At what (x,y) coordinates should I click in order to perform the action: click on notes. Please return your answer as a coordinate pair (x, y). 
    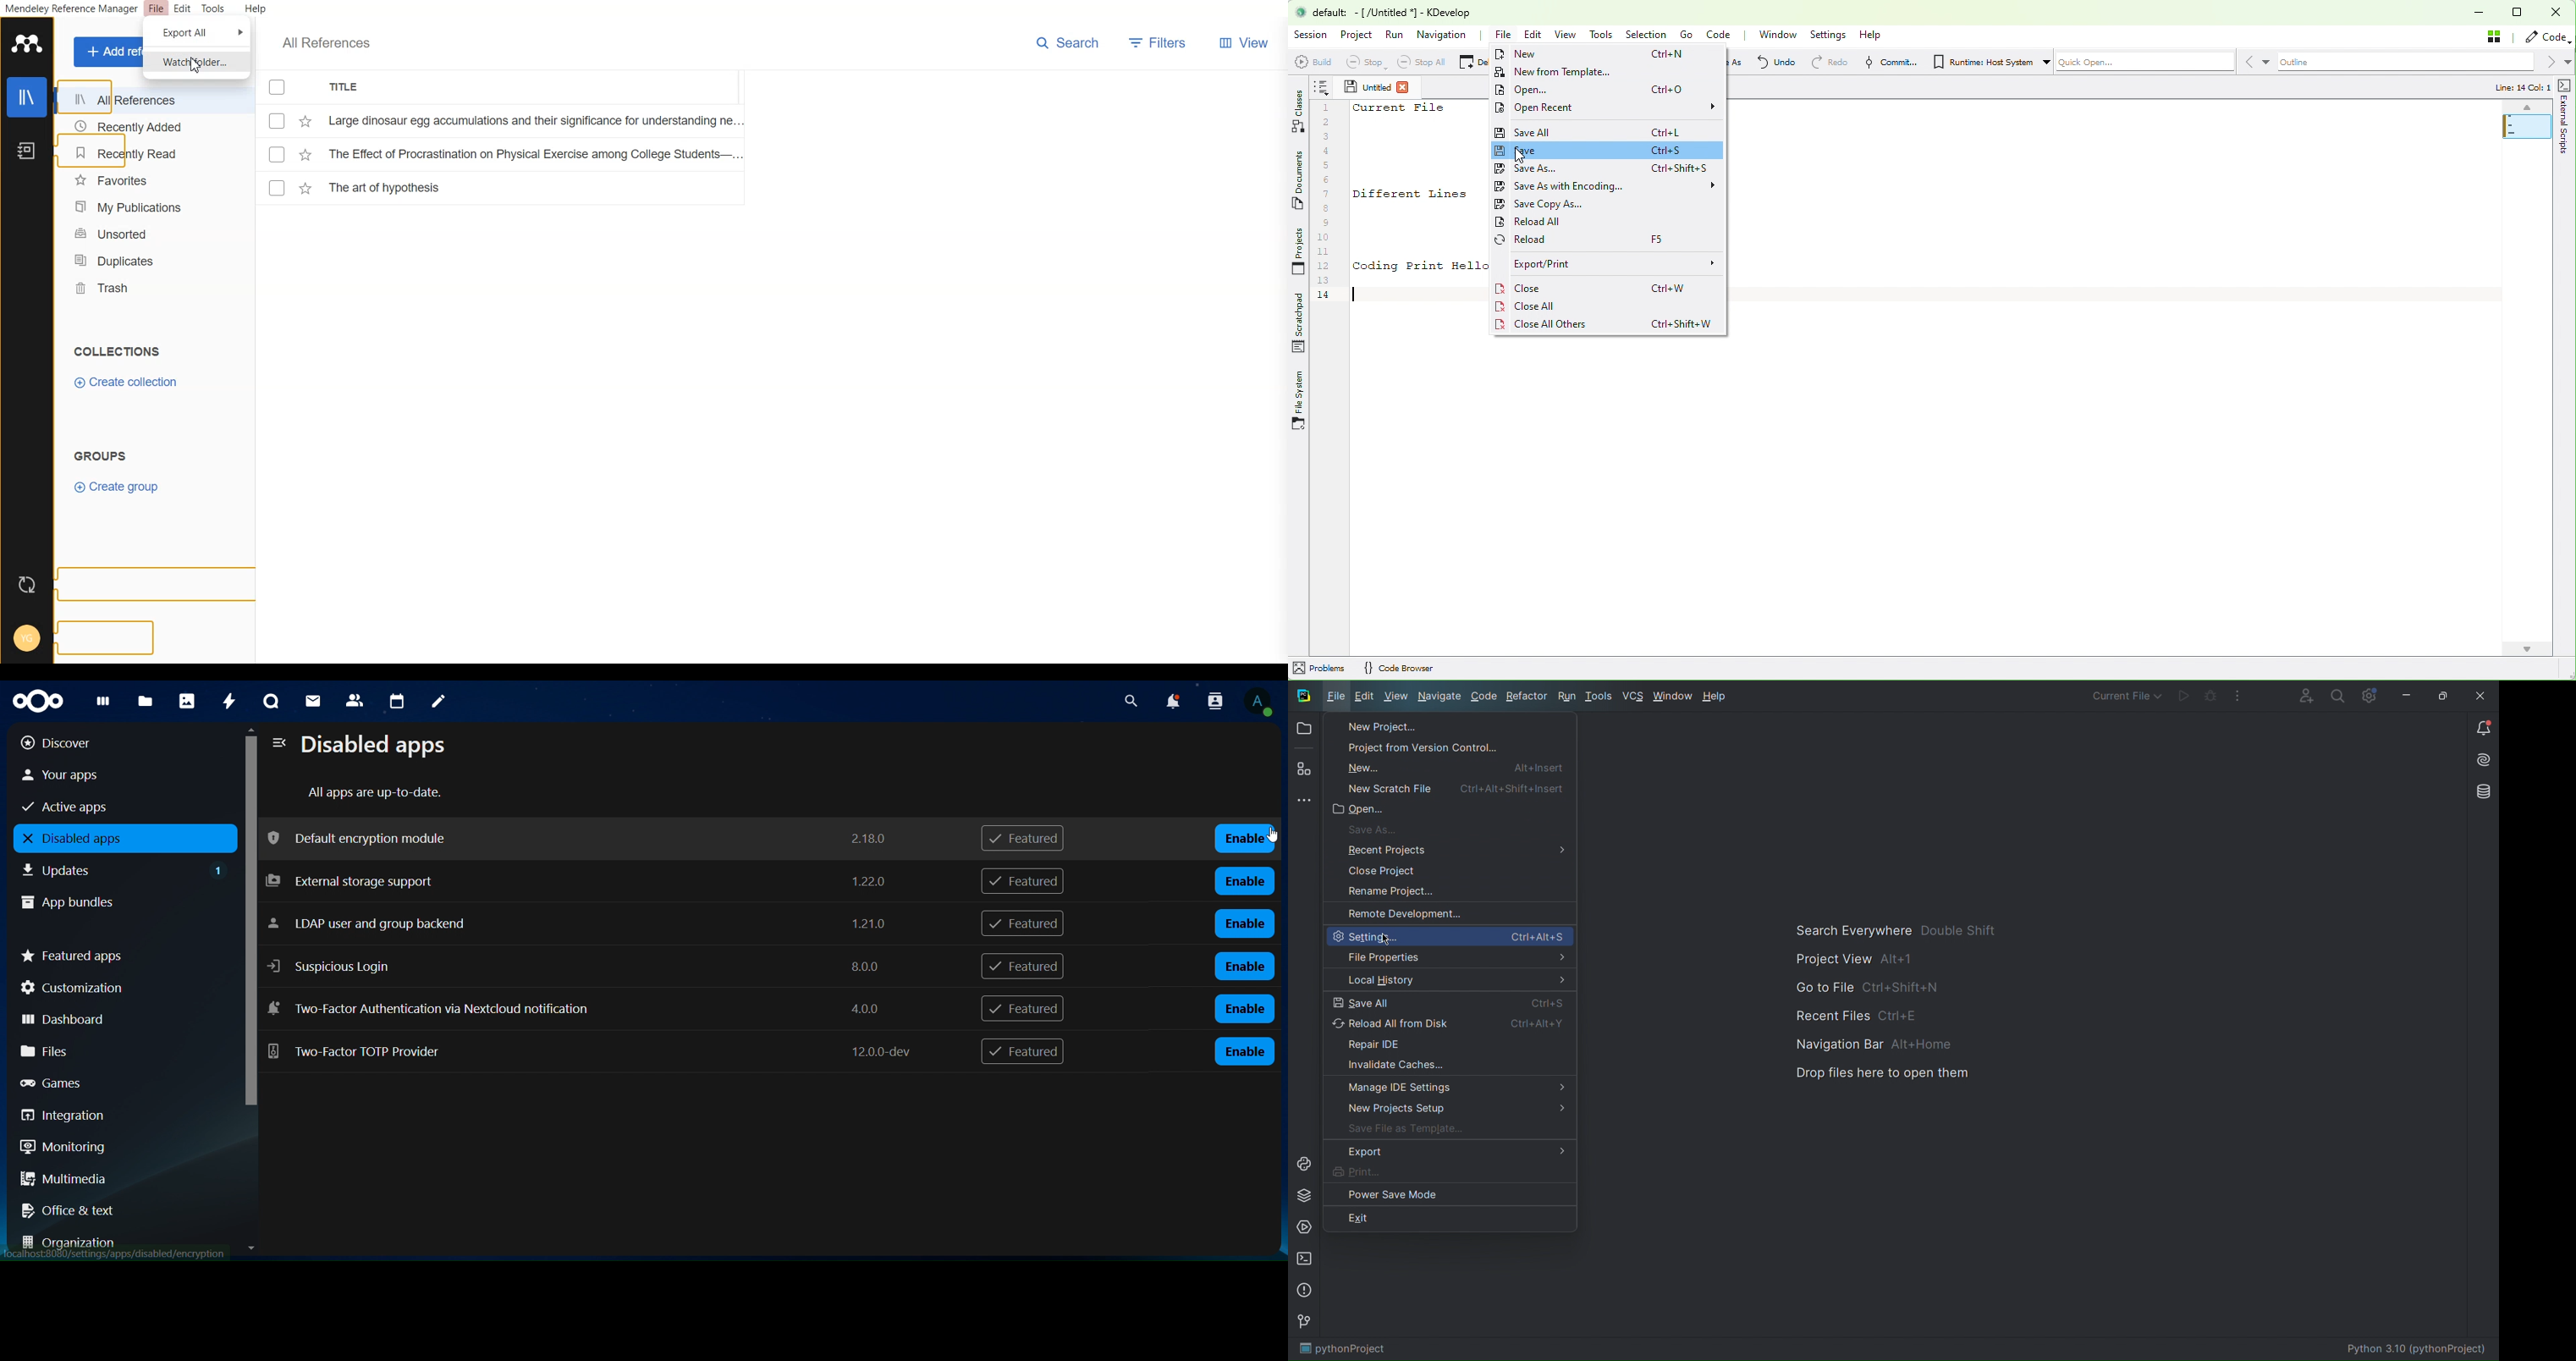
    Looking at the image, I should click on (435, 699).